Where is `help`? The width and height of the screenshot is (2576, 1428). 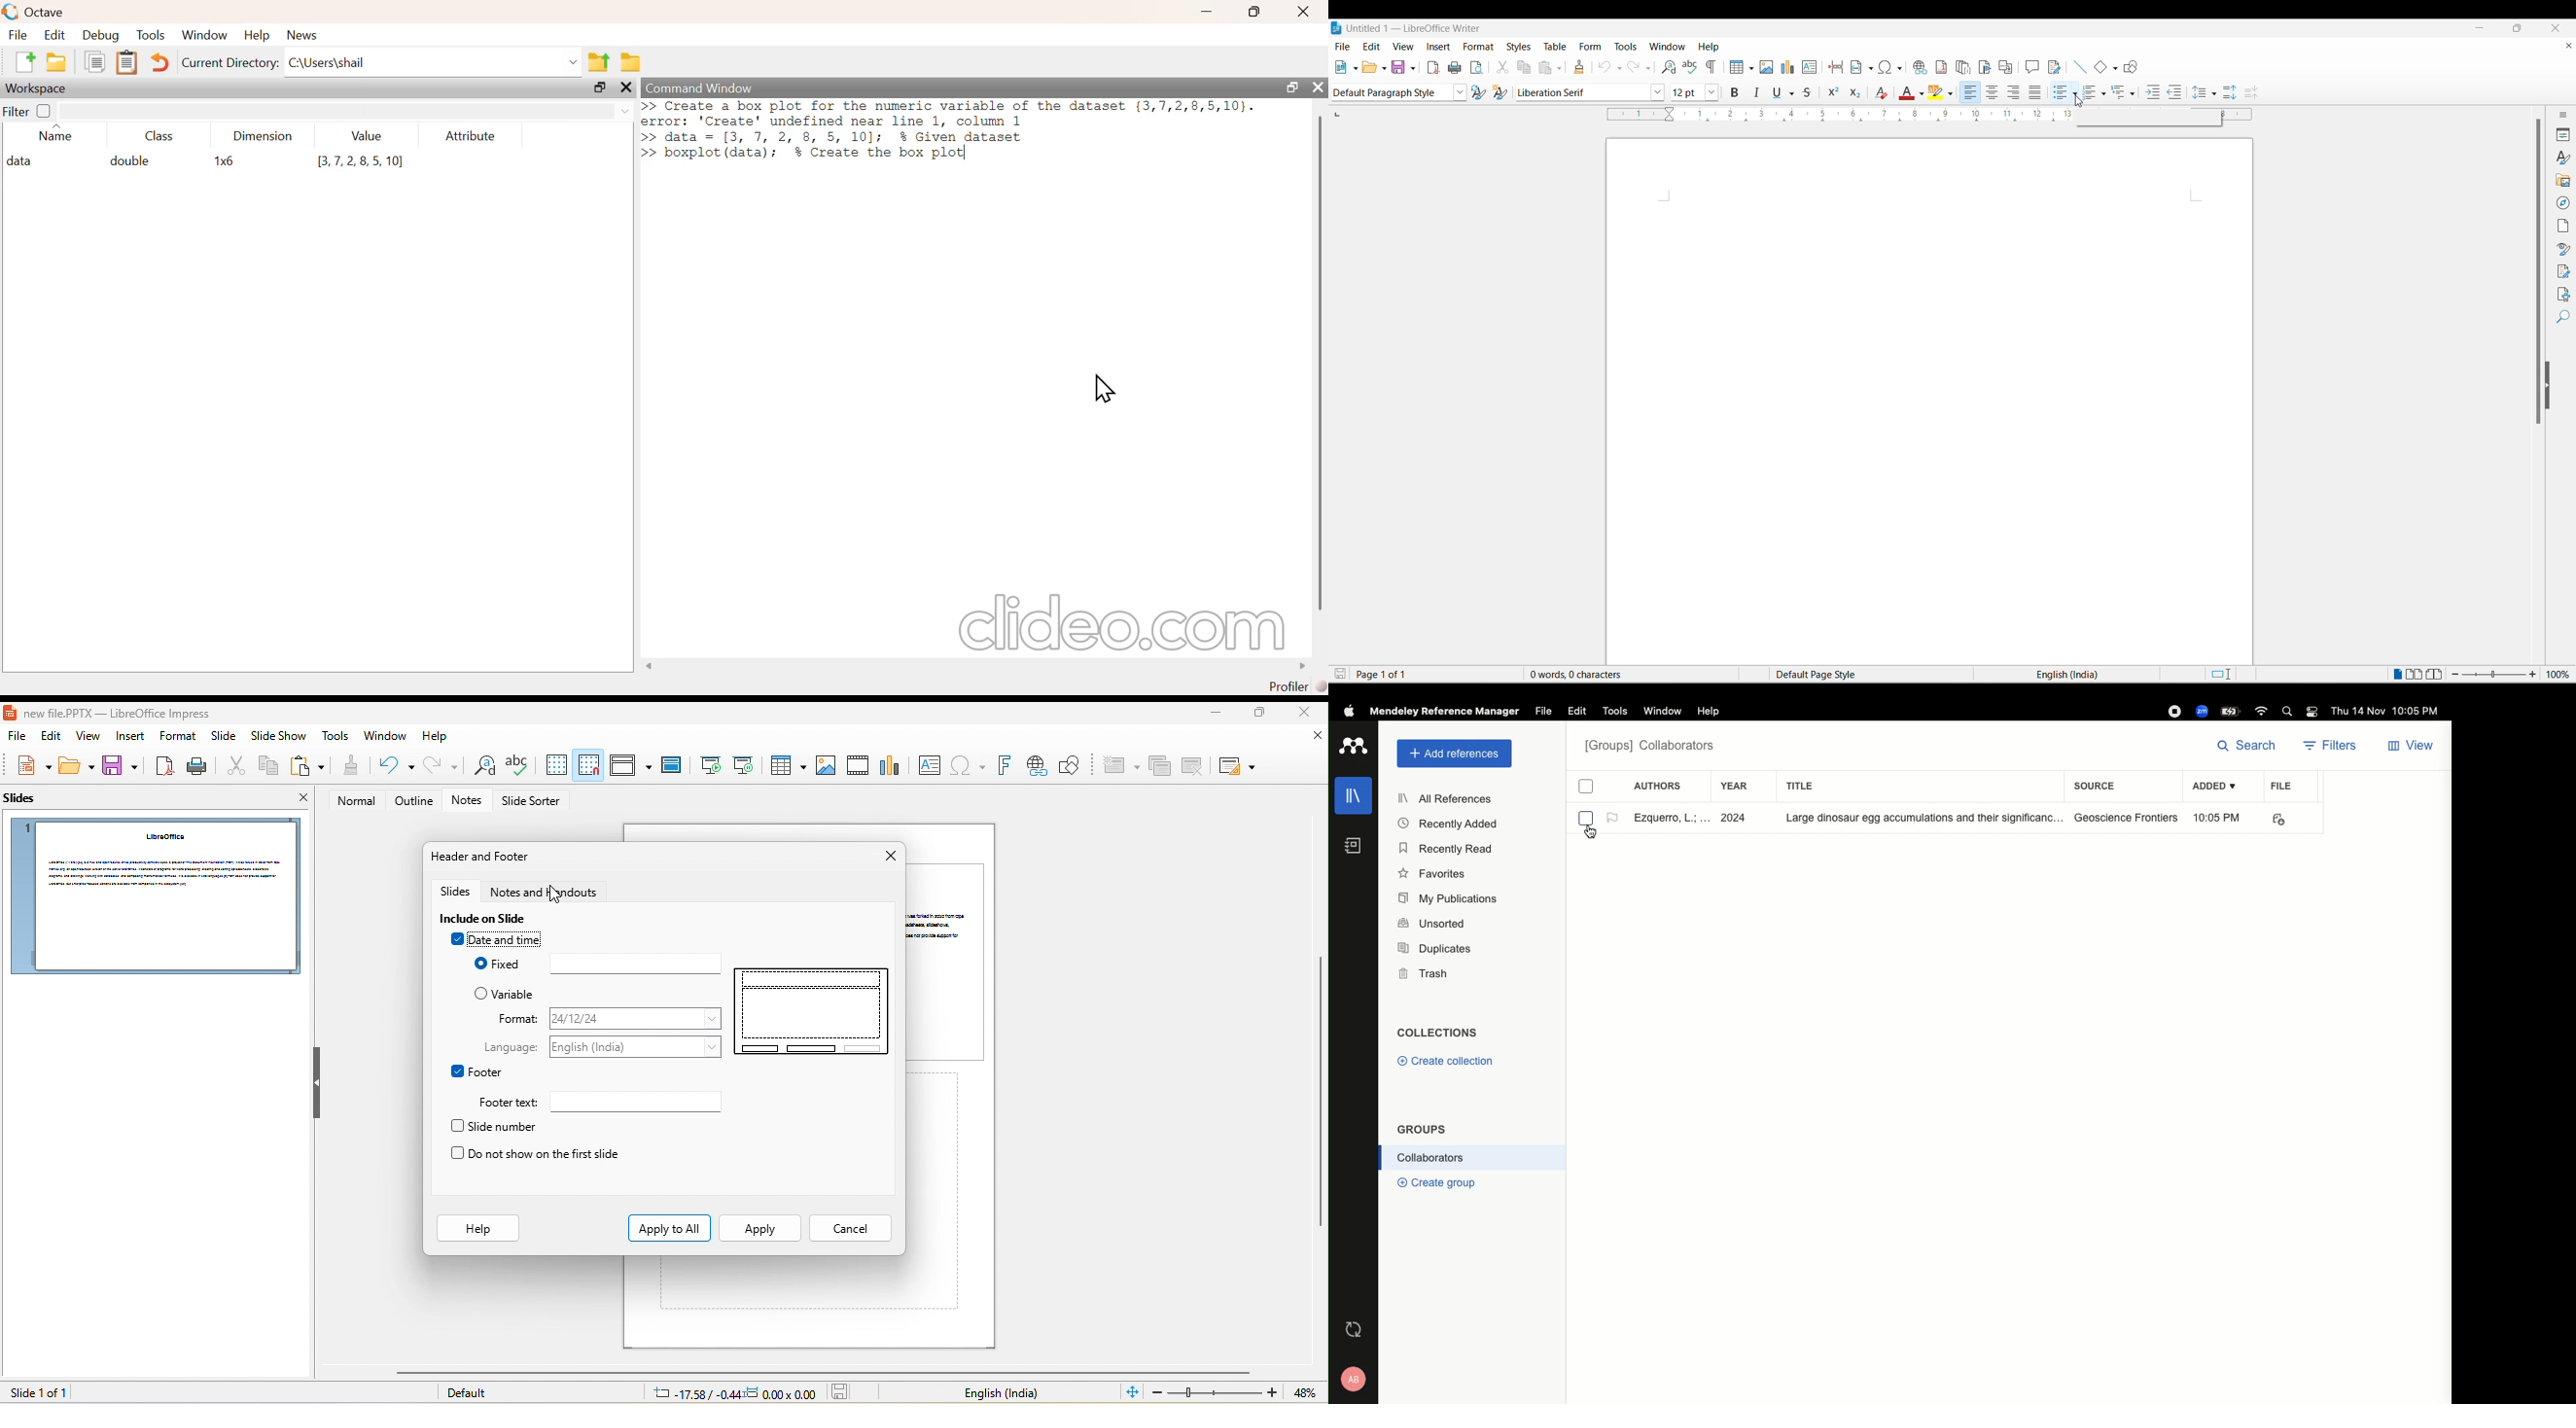 help is located at coordinates (477, 1229).